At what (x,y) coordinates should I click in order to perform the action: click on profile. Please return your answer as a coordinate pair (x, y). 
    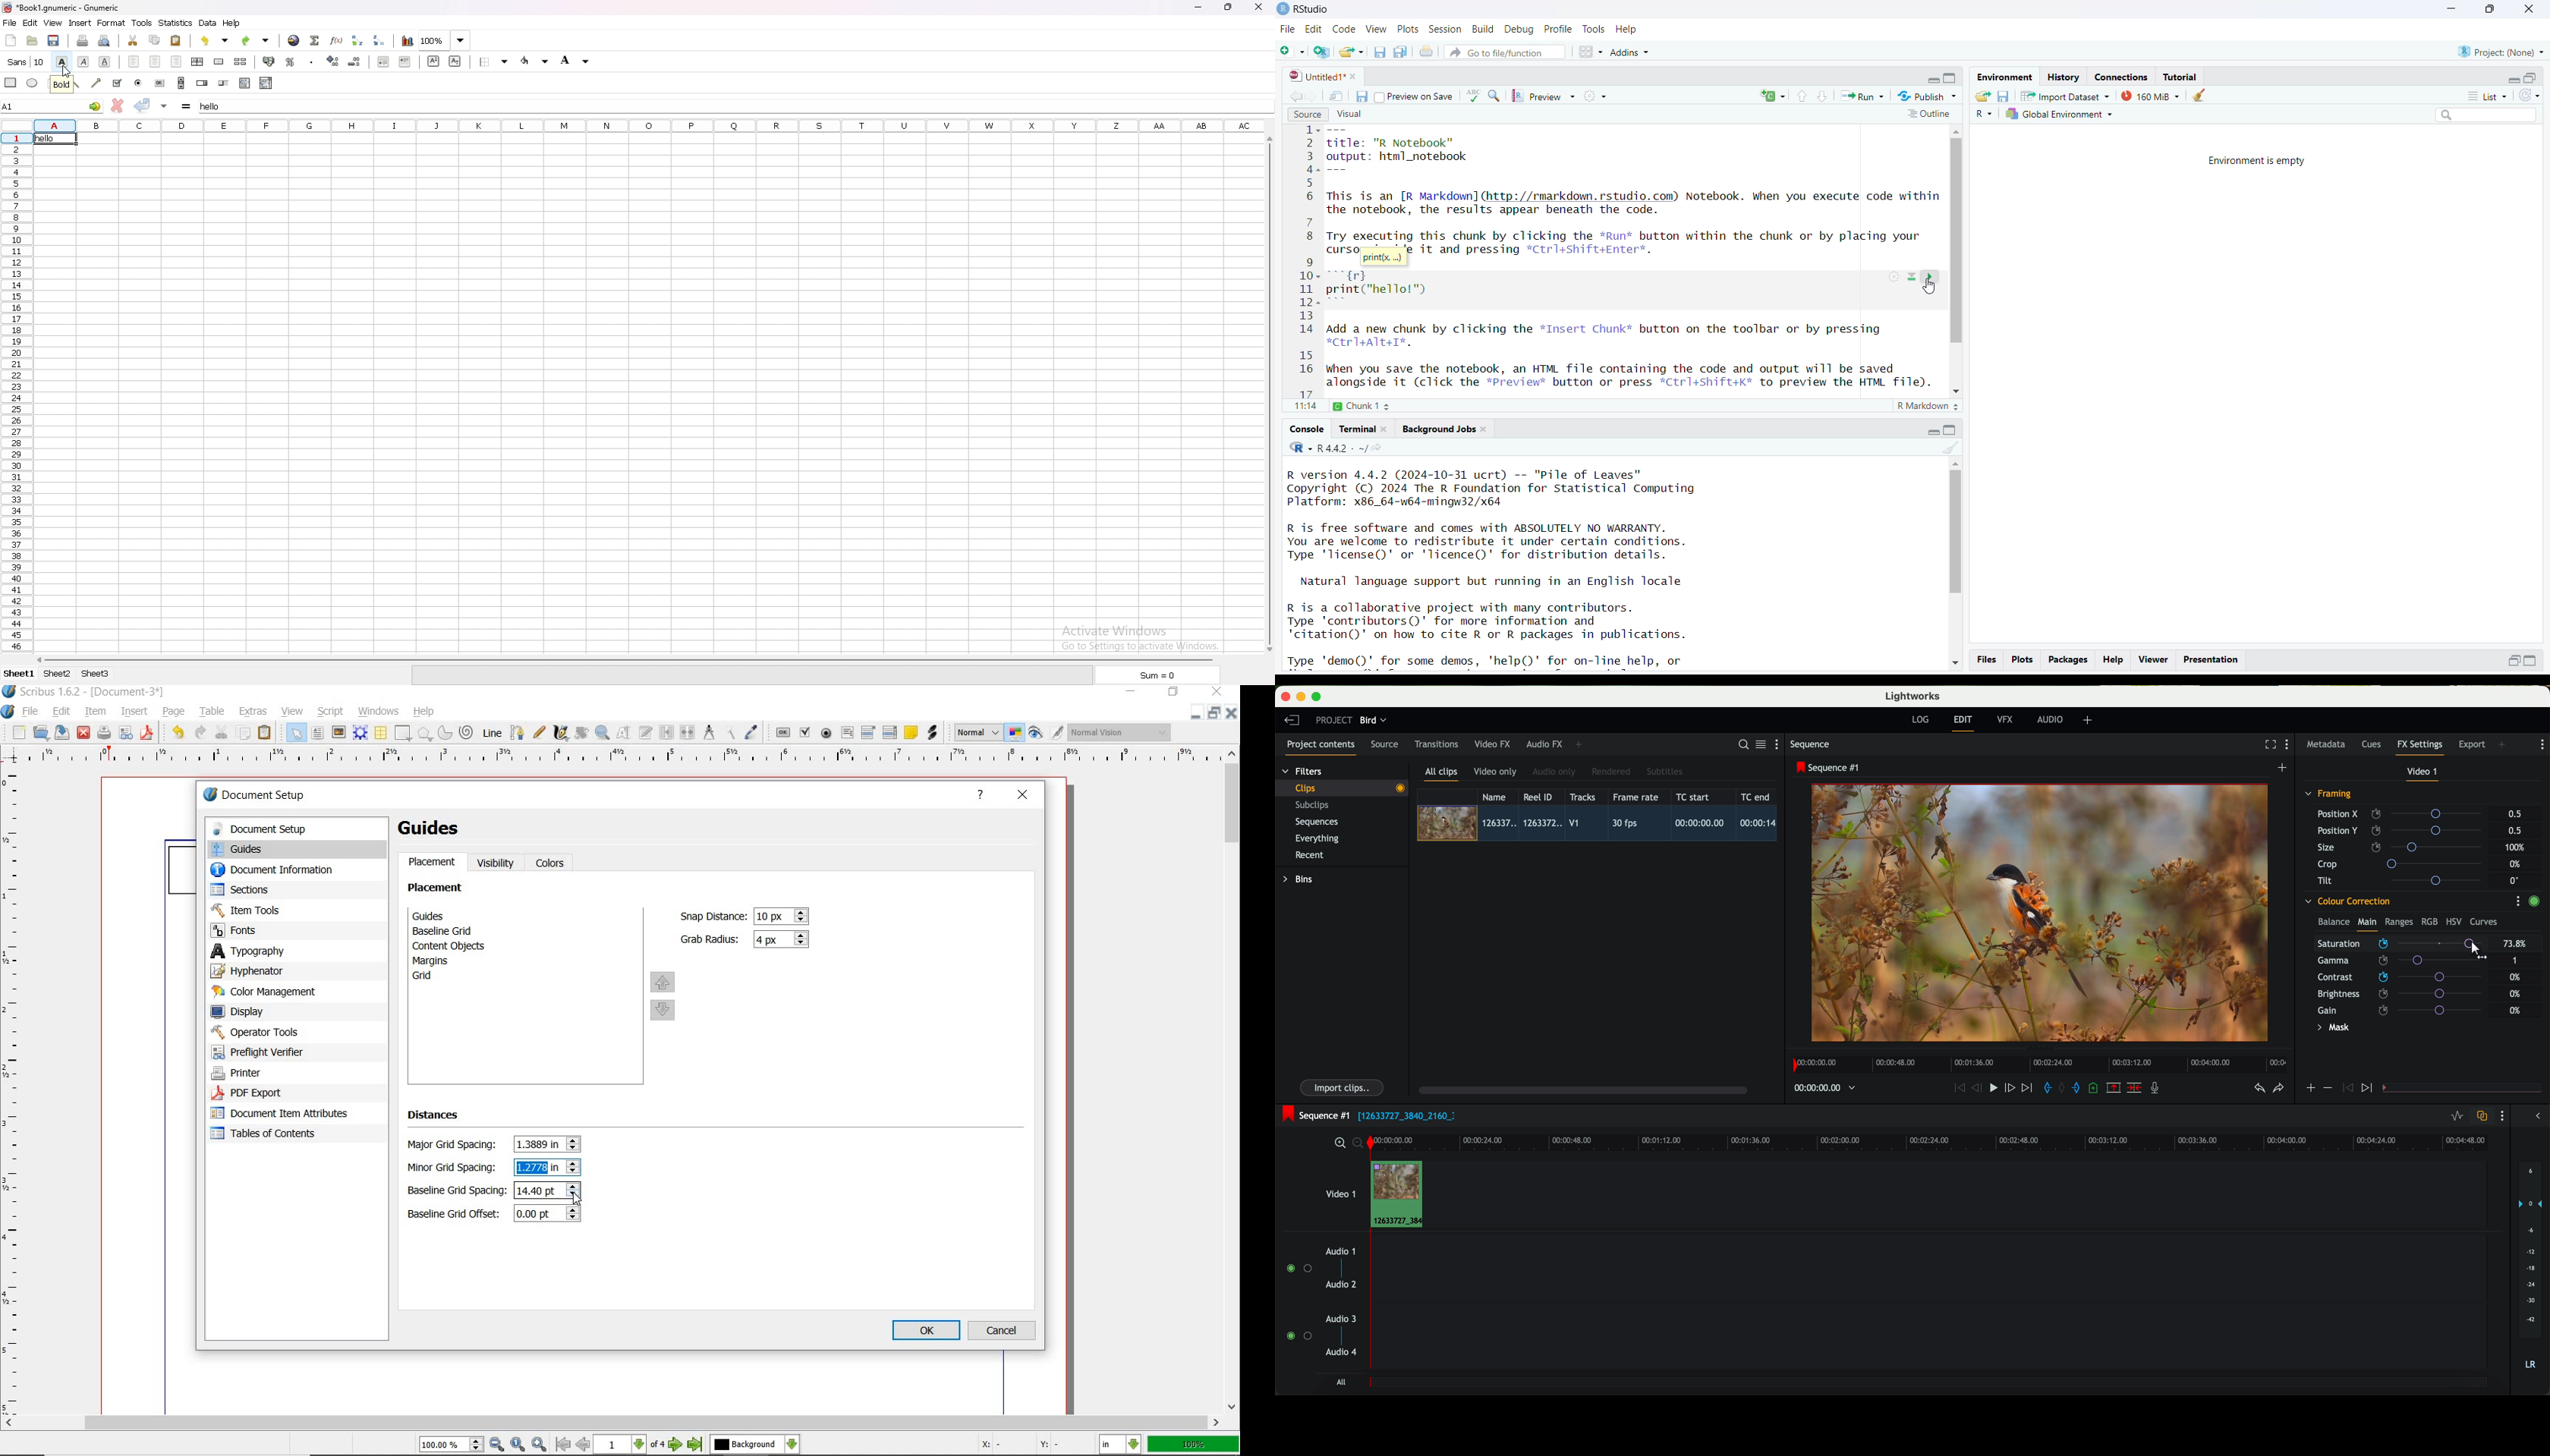
    Looking at the image, I should click on (1559, 29).